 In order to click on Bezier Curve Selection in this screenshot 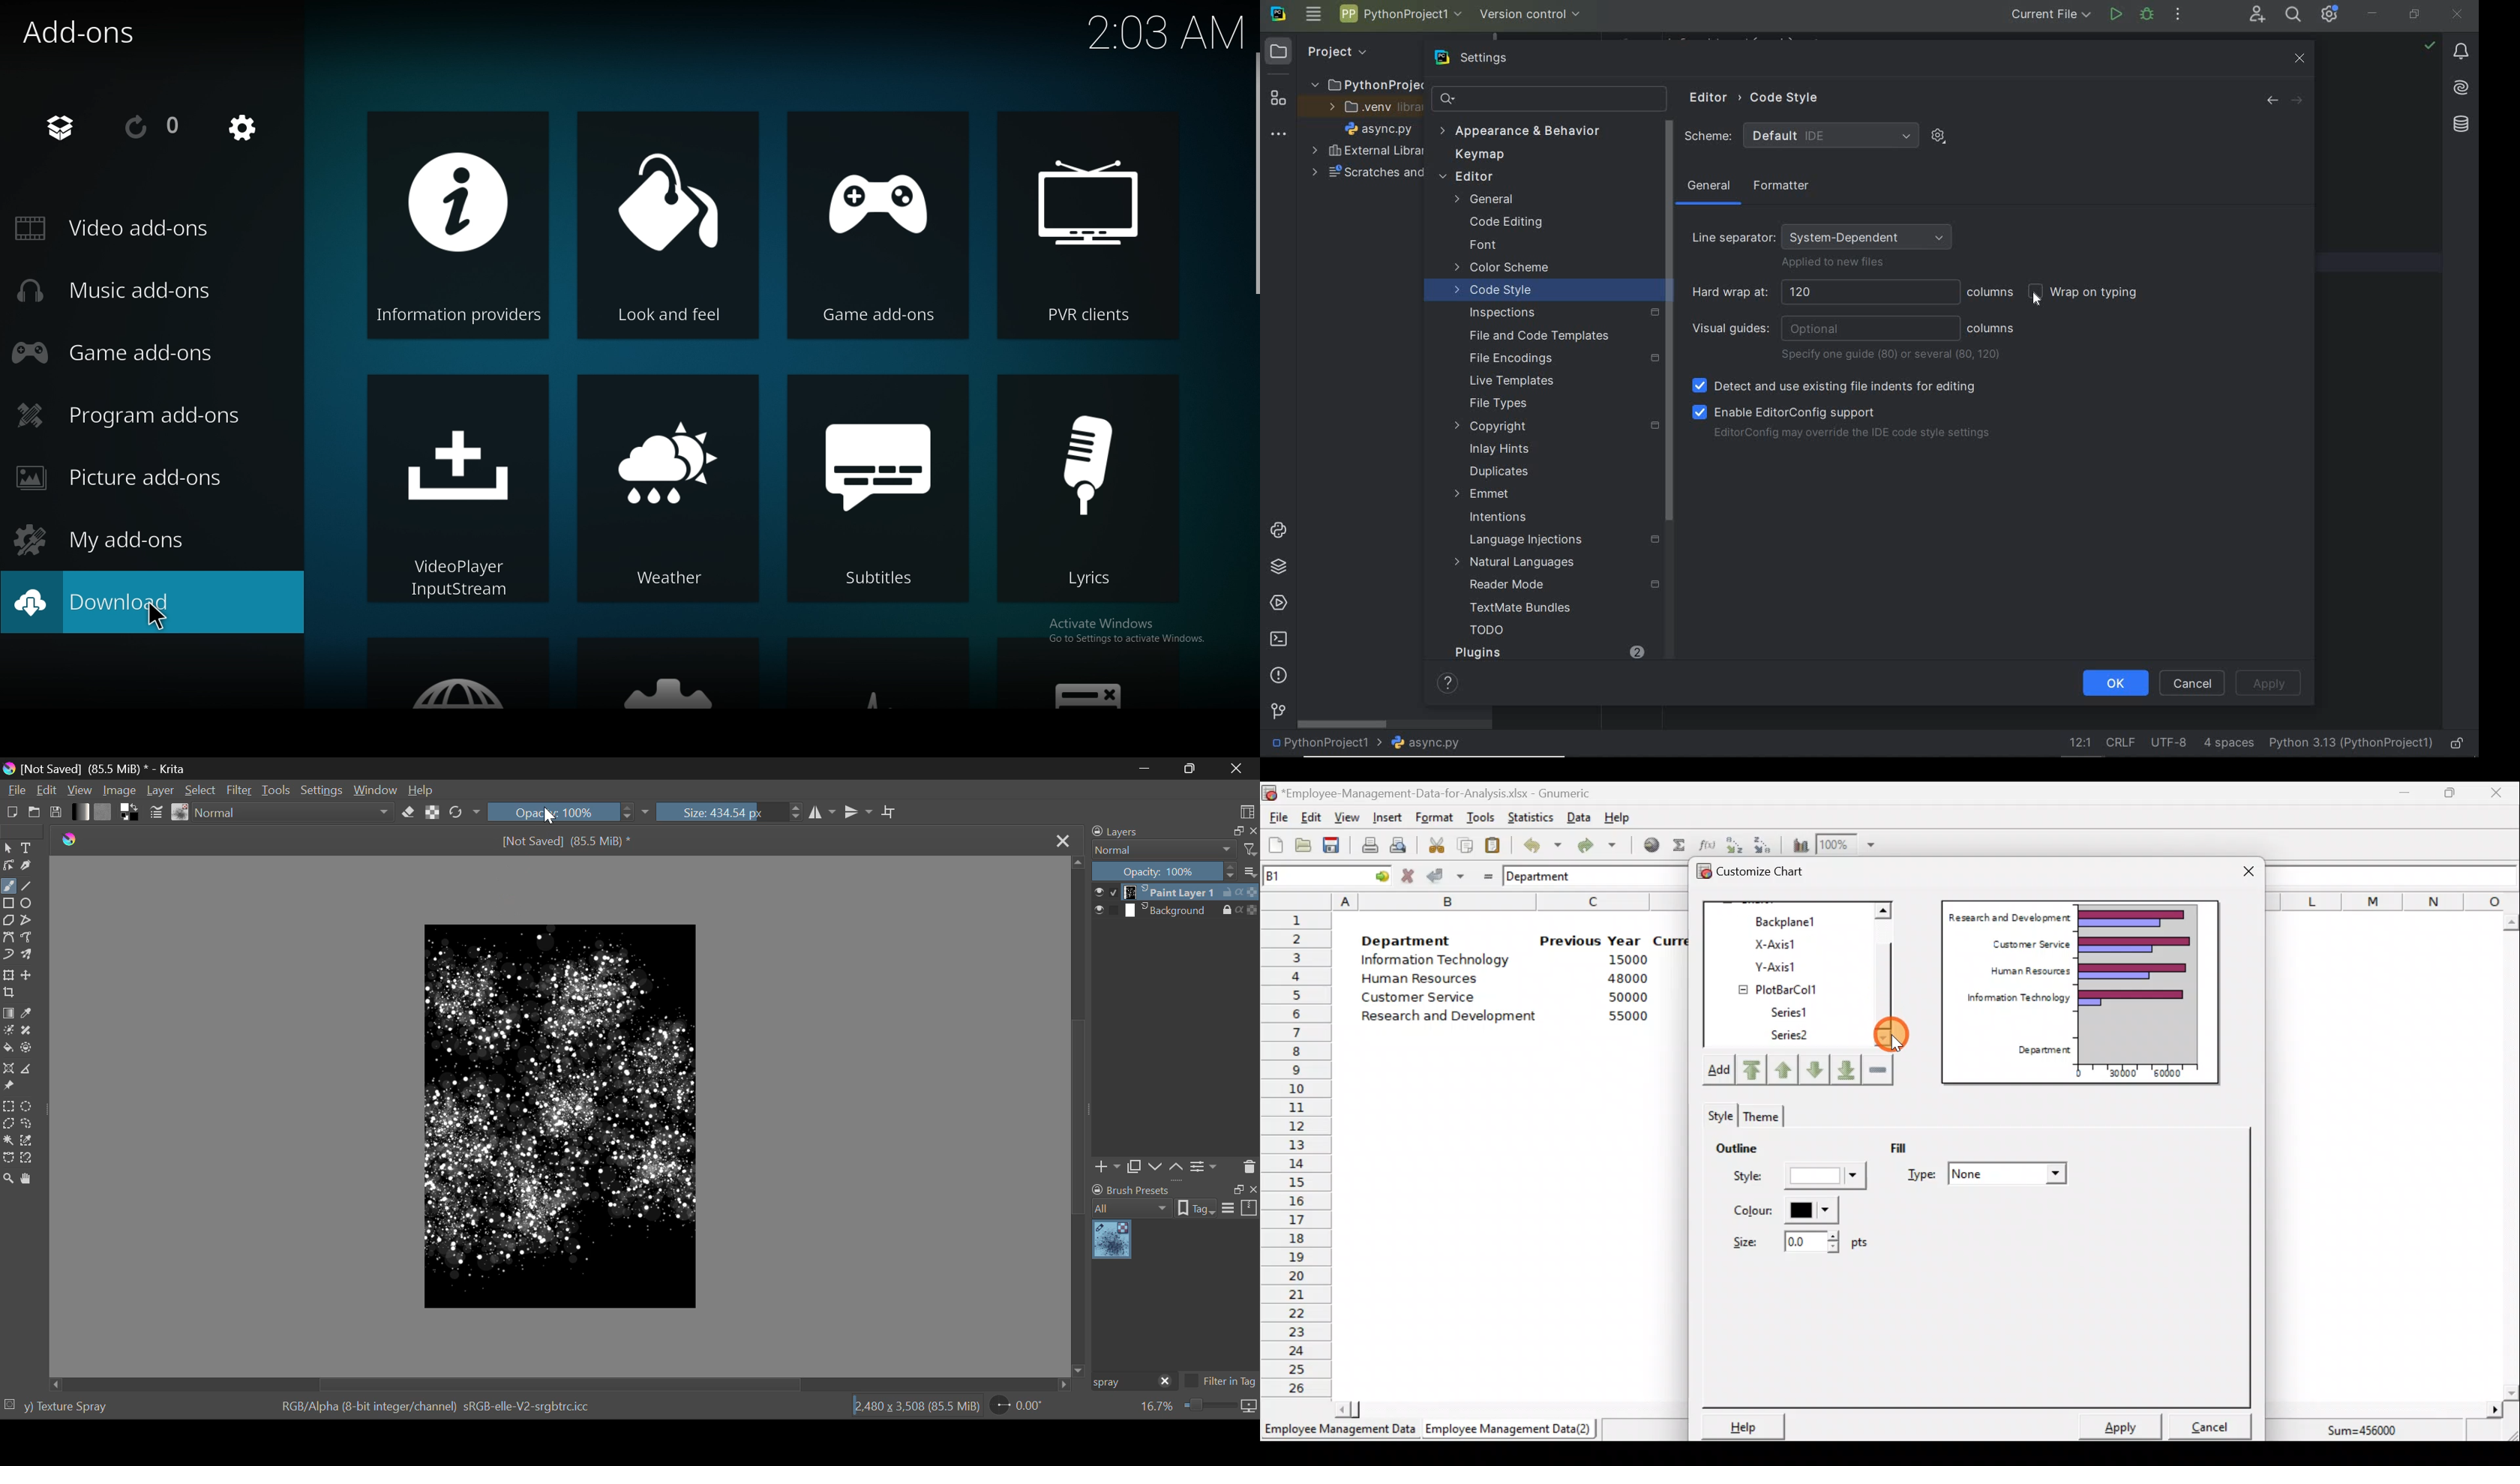, I will do `click(9, 1159)`.